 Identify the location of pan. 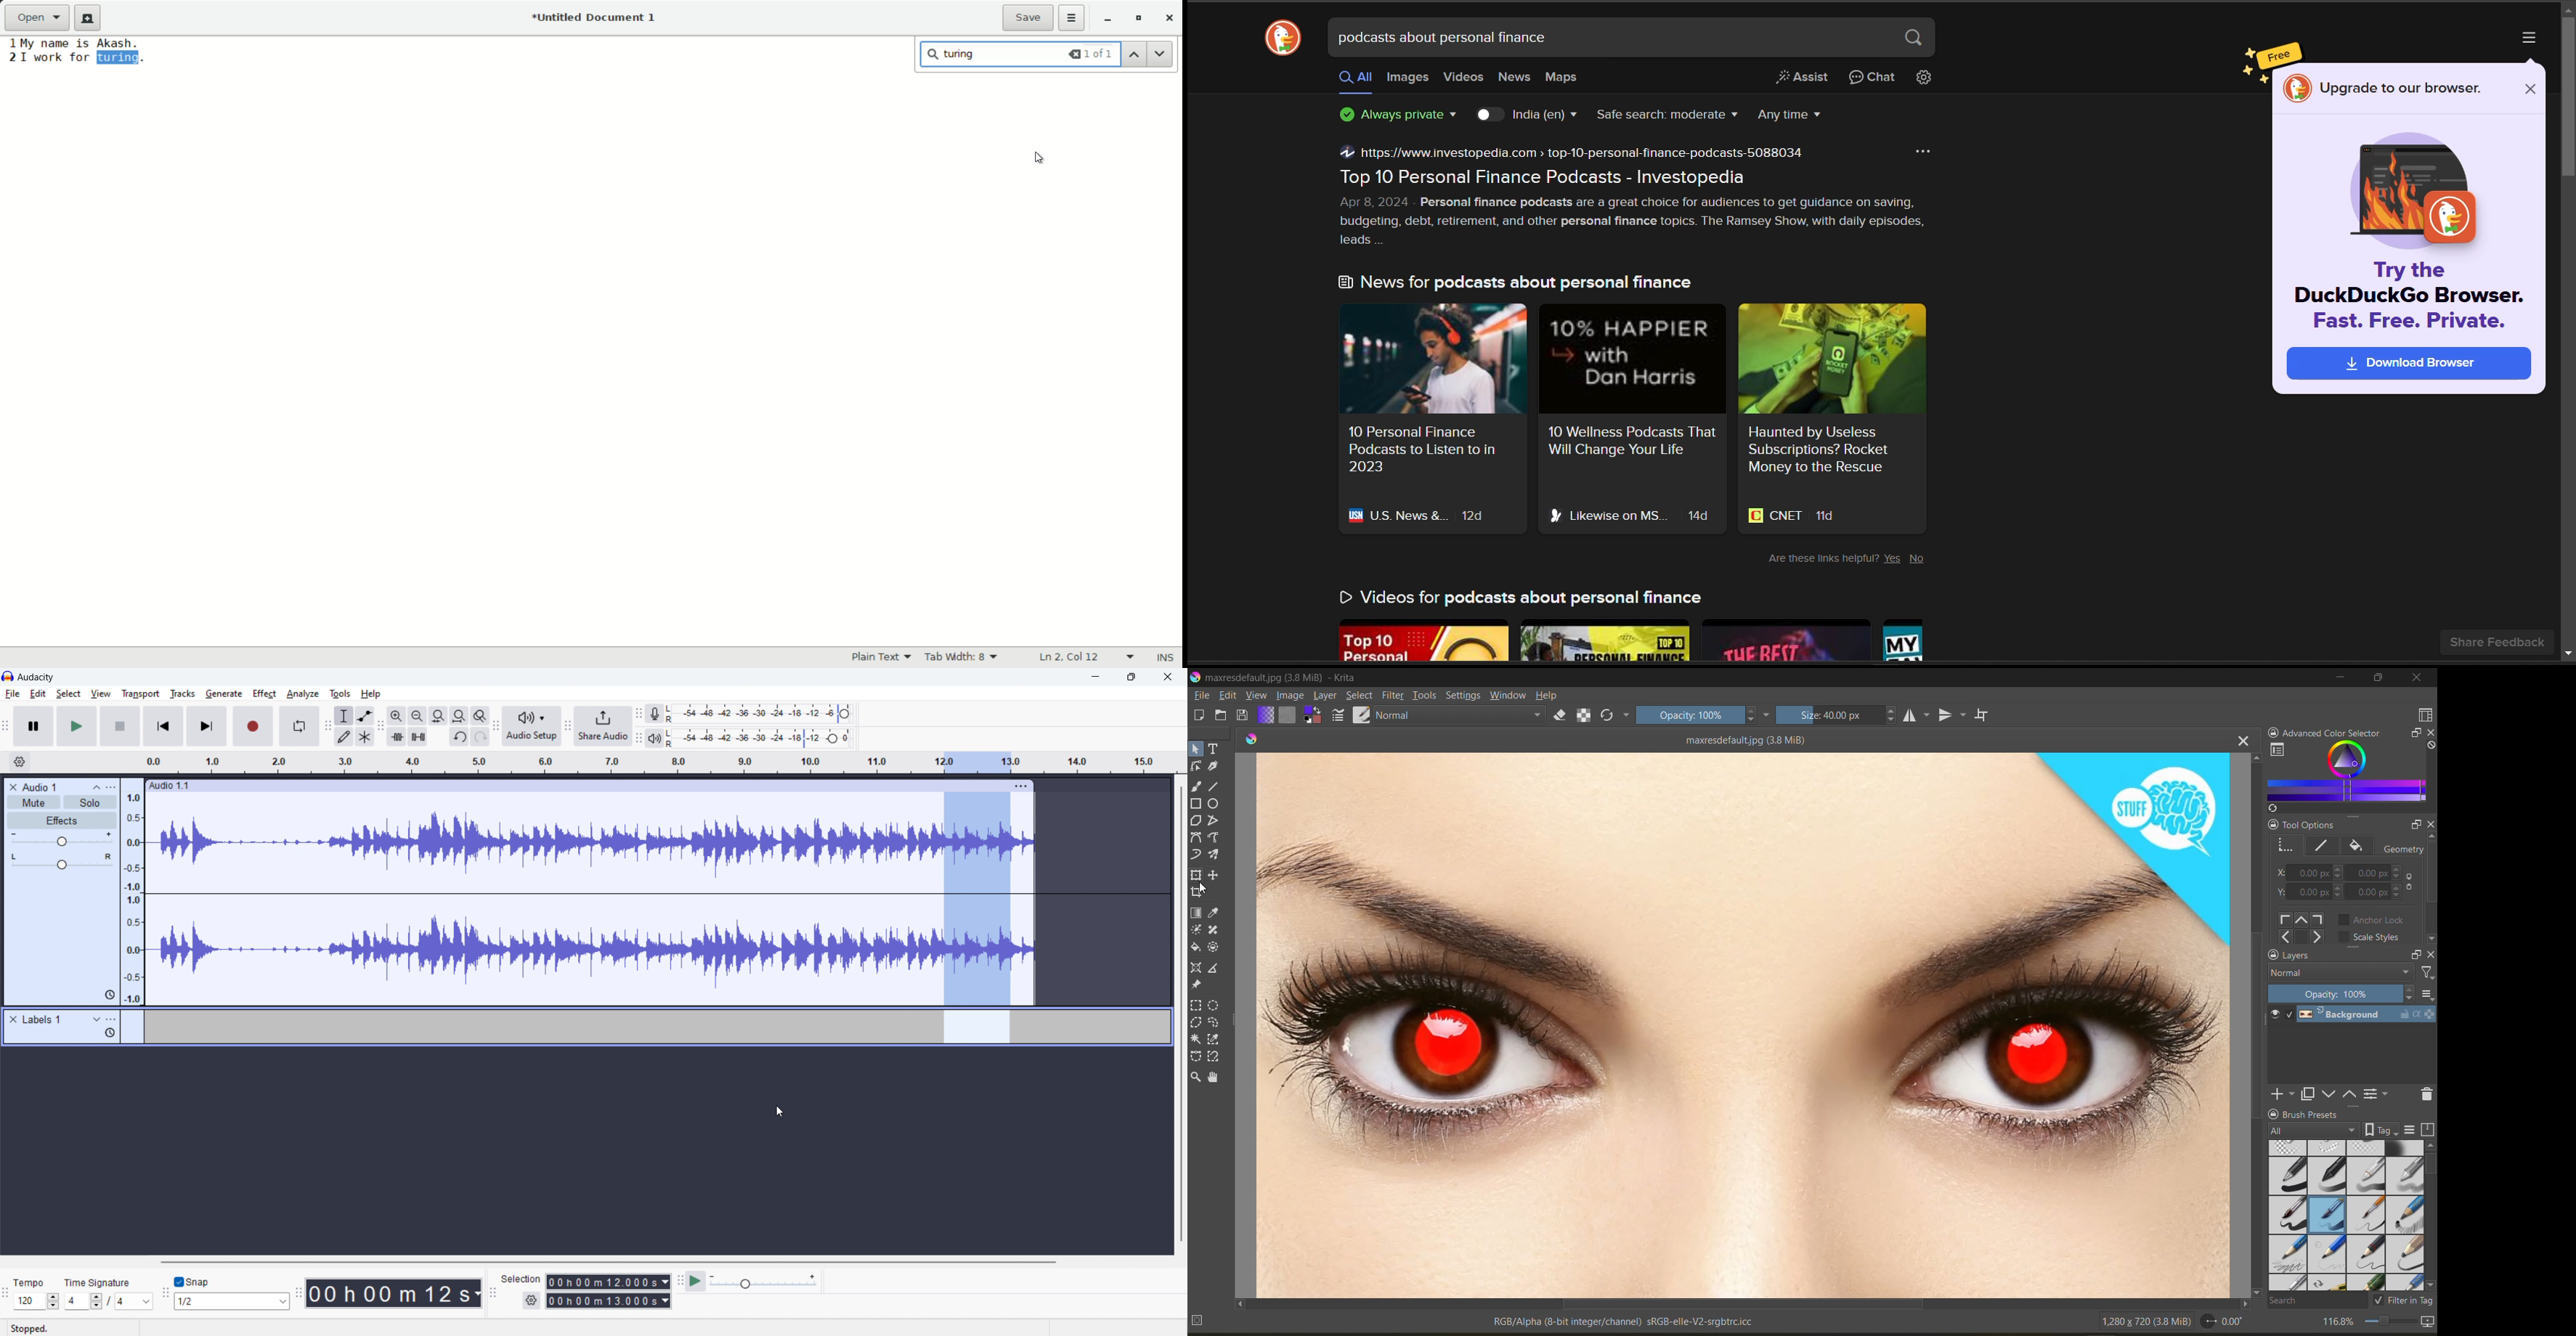
(62, 862).